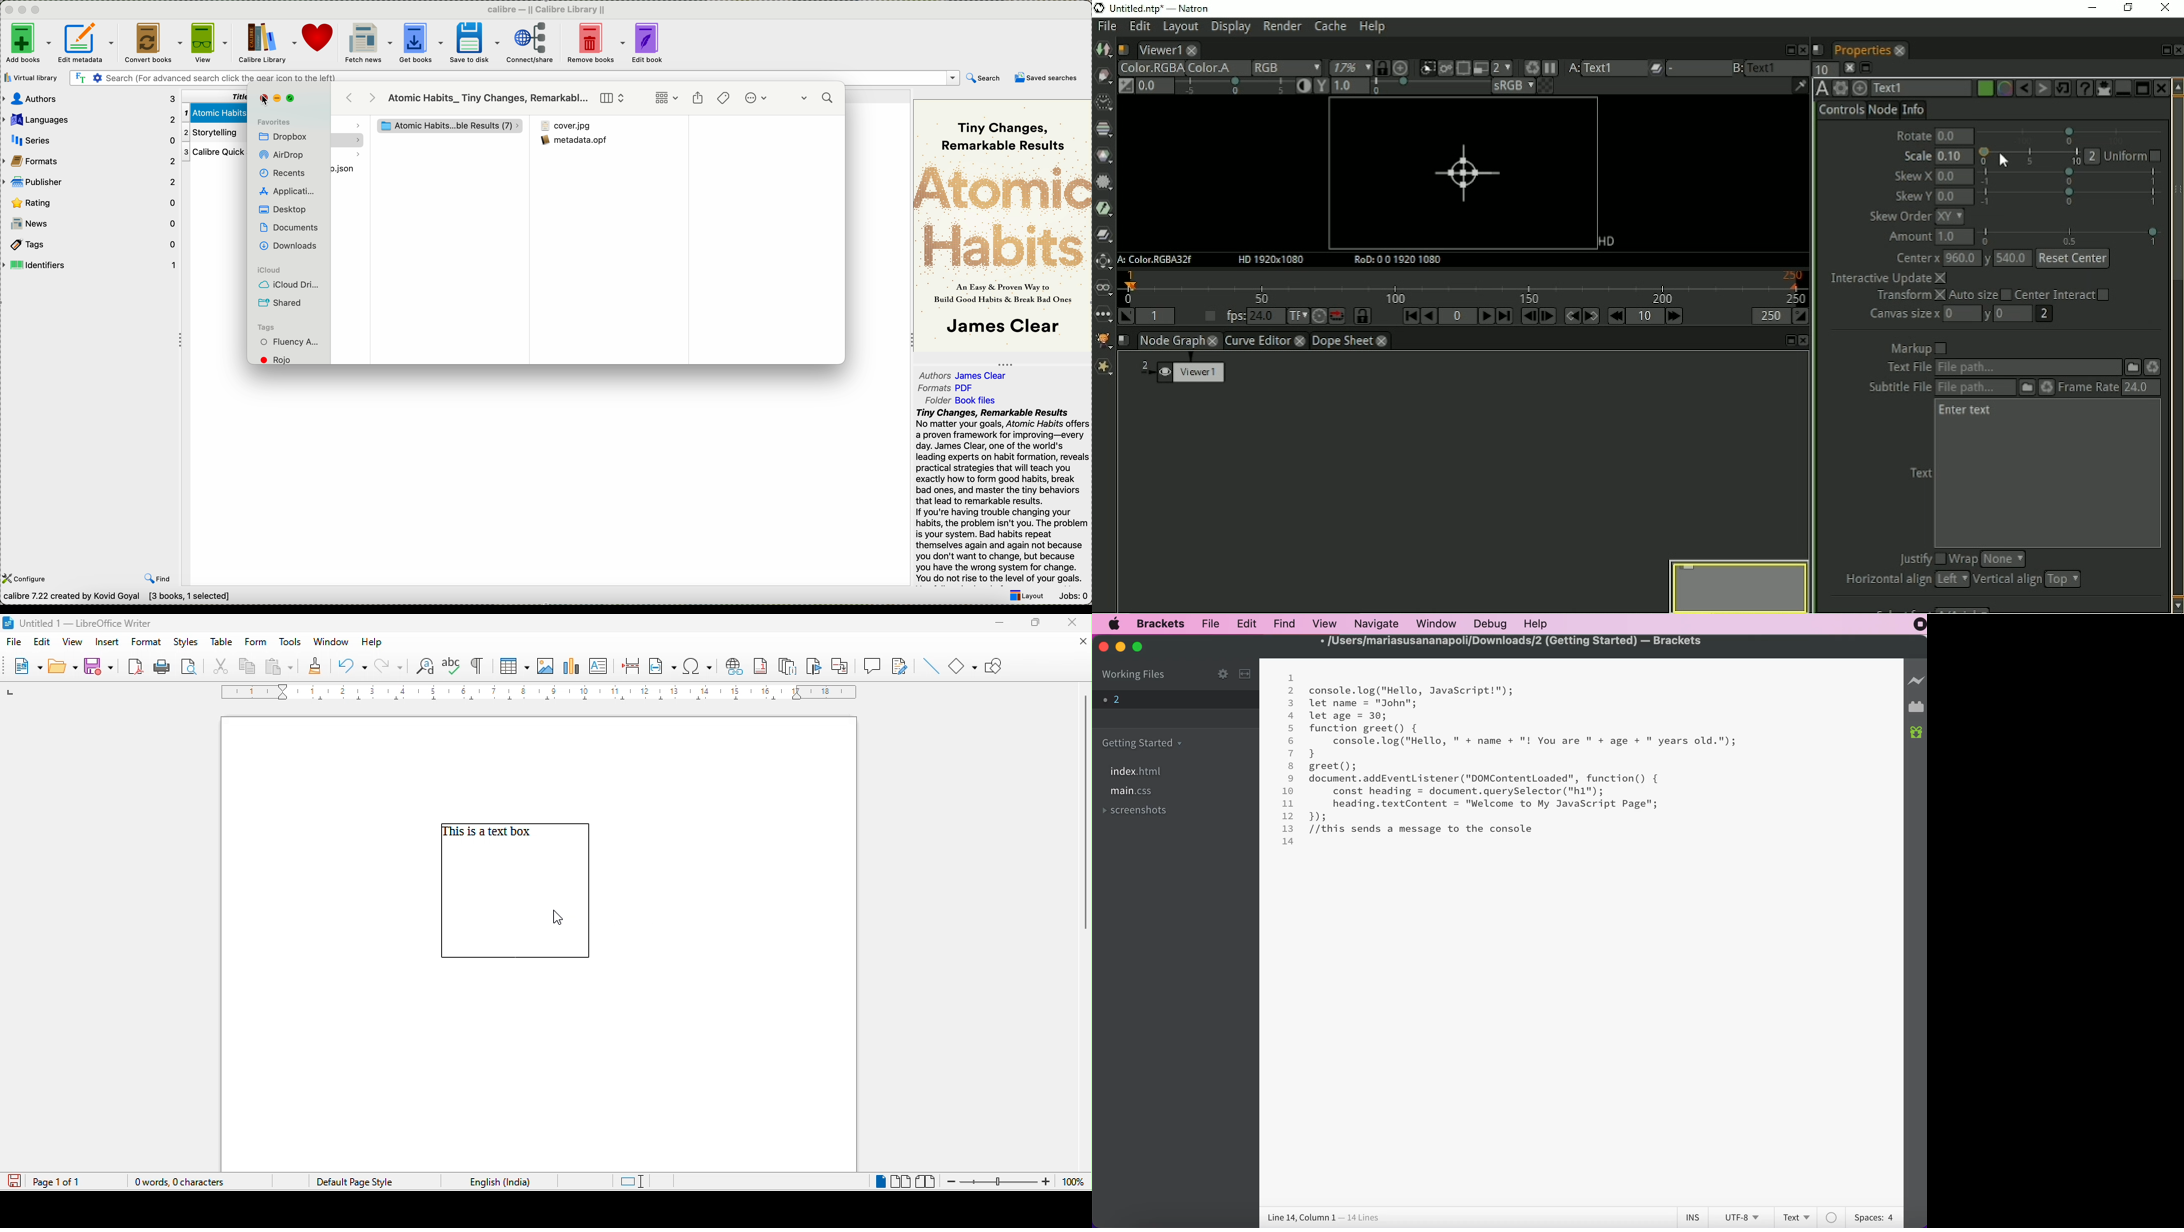  Describe the element at coordinates (1291, 753) in the screenshot. I see `7` at that location.